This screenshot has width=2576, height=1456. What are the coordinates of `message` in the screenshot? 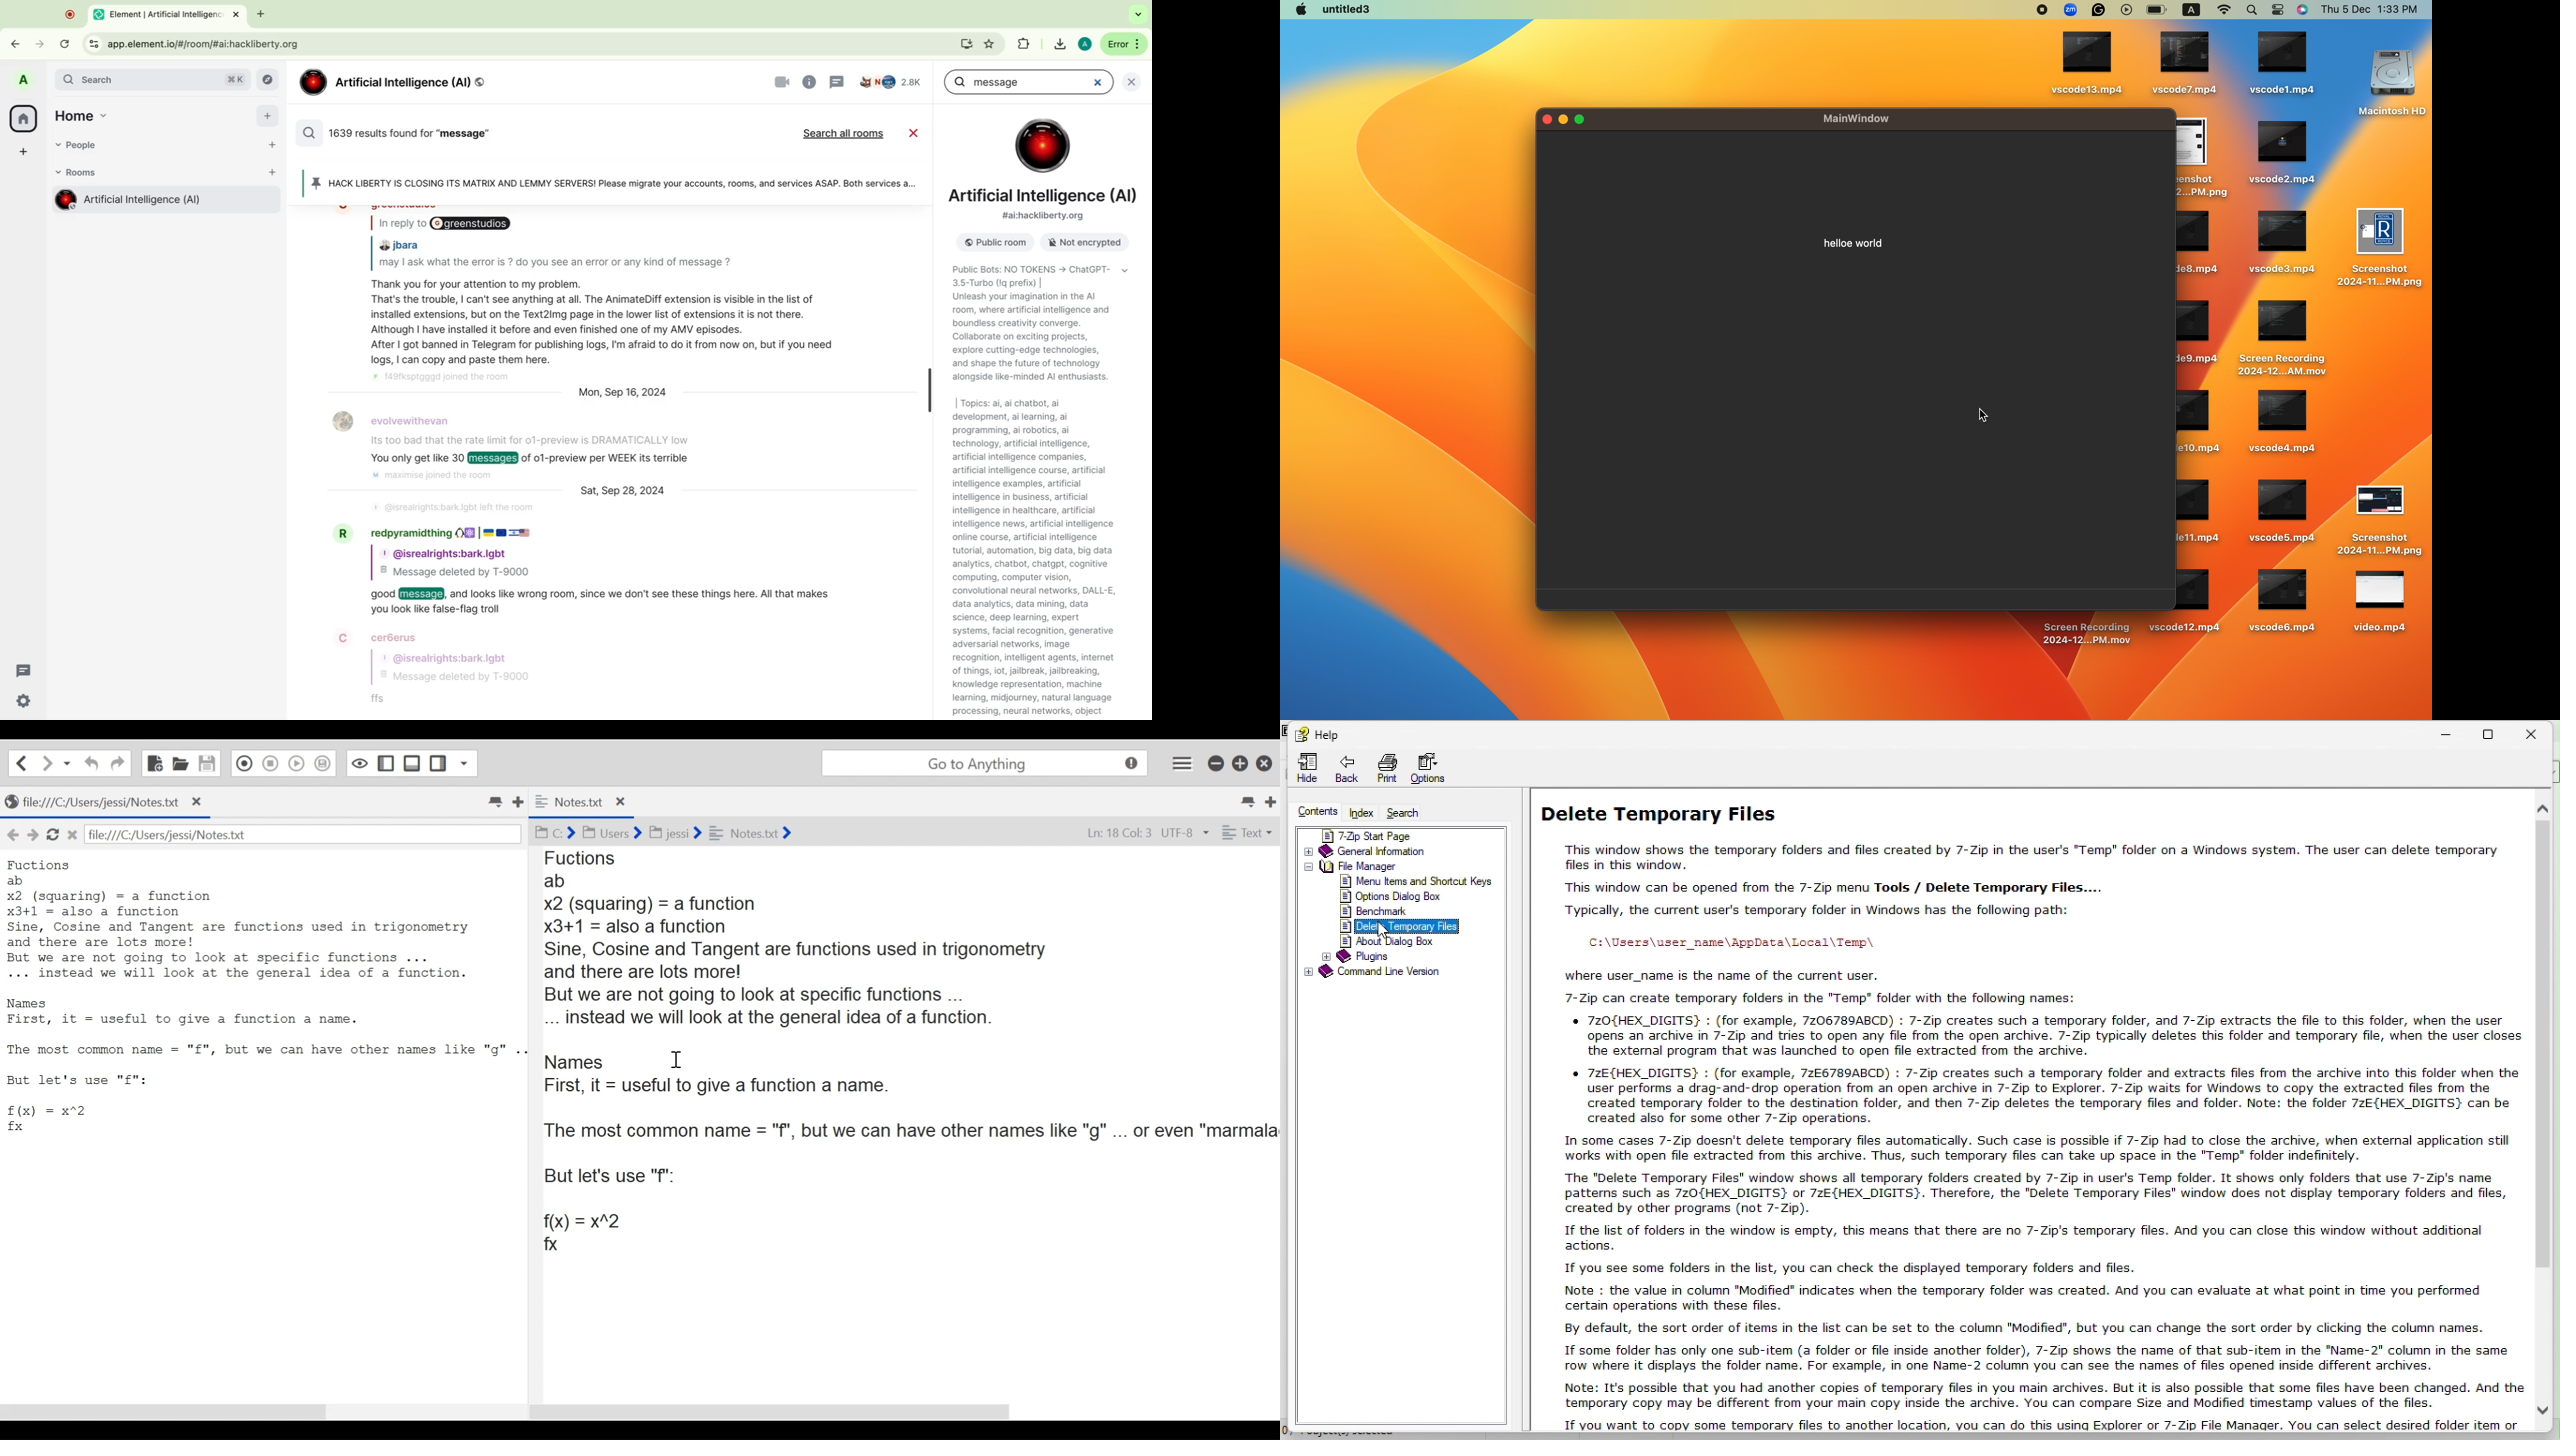 It's located at (603, 603).